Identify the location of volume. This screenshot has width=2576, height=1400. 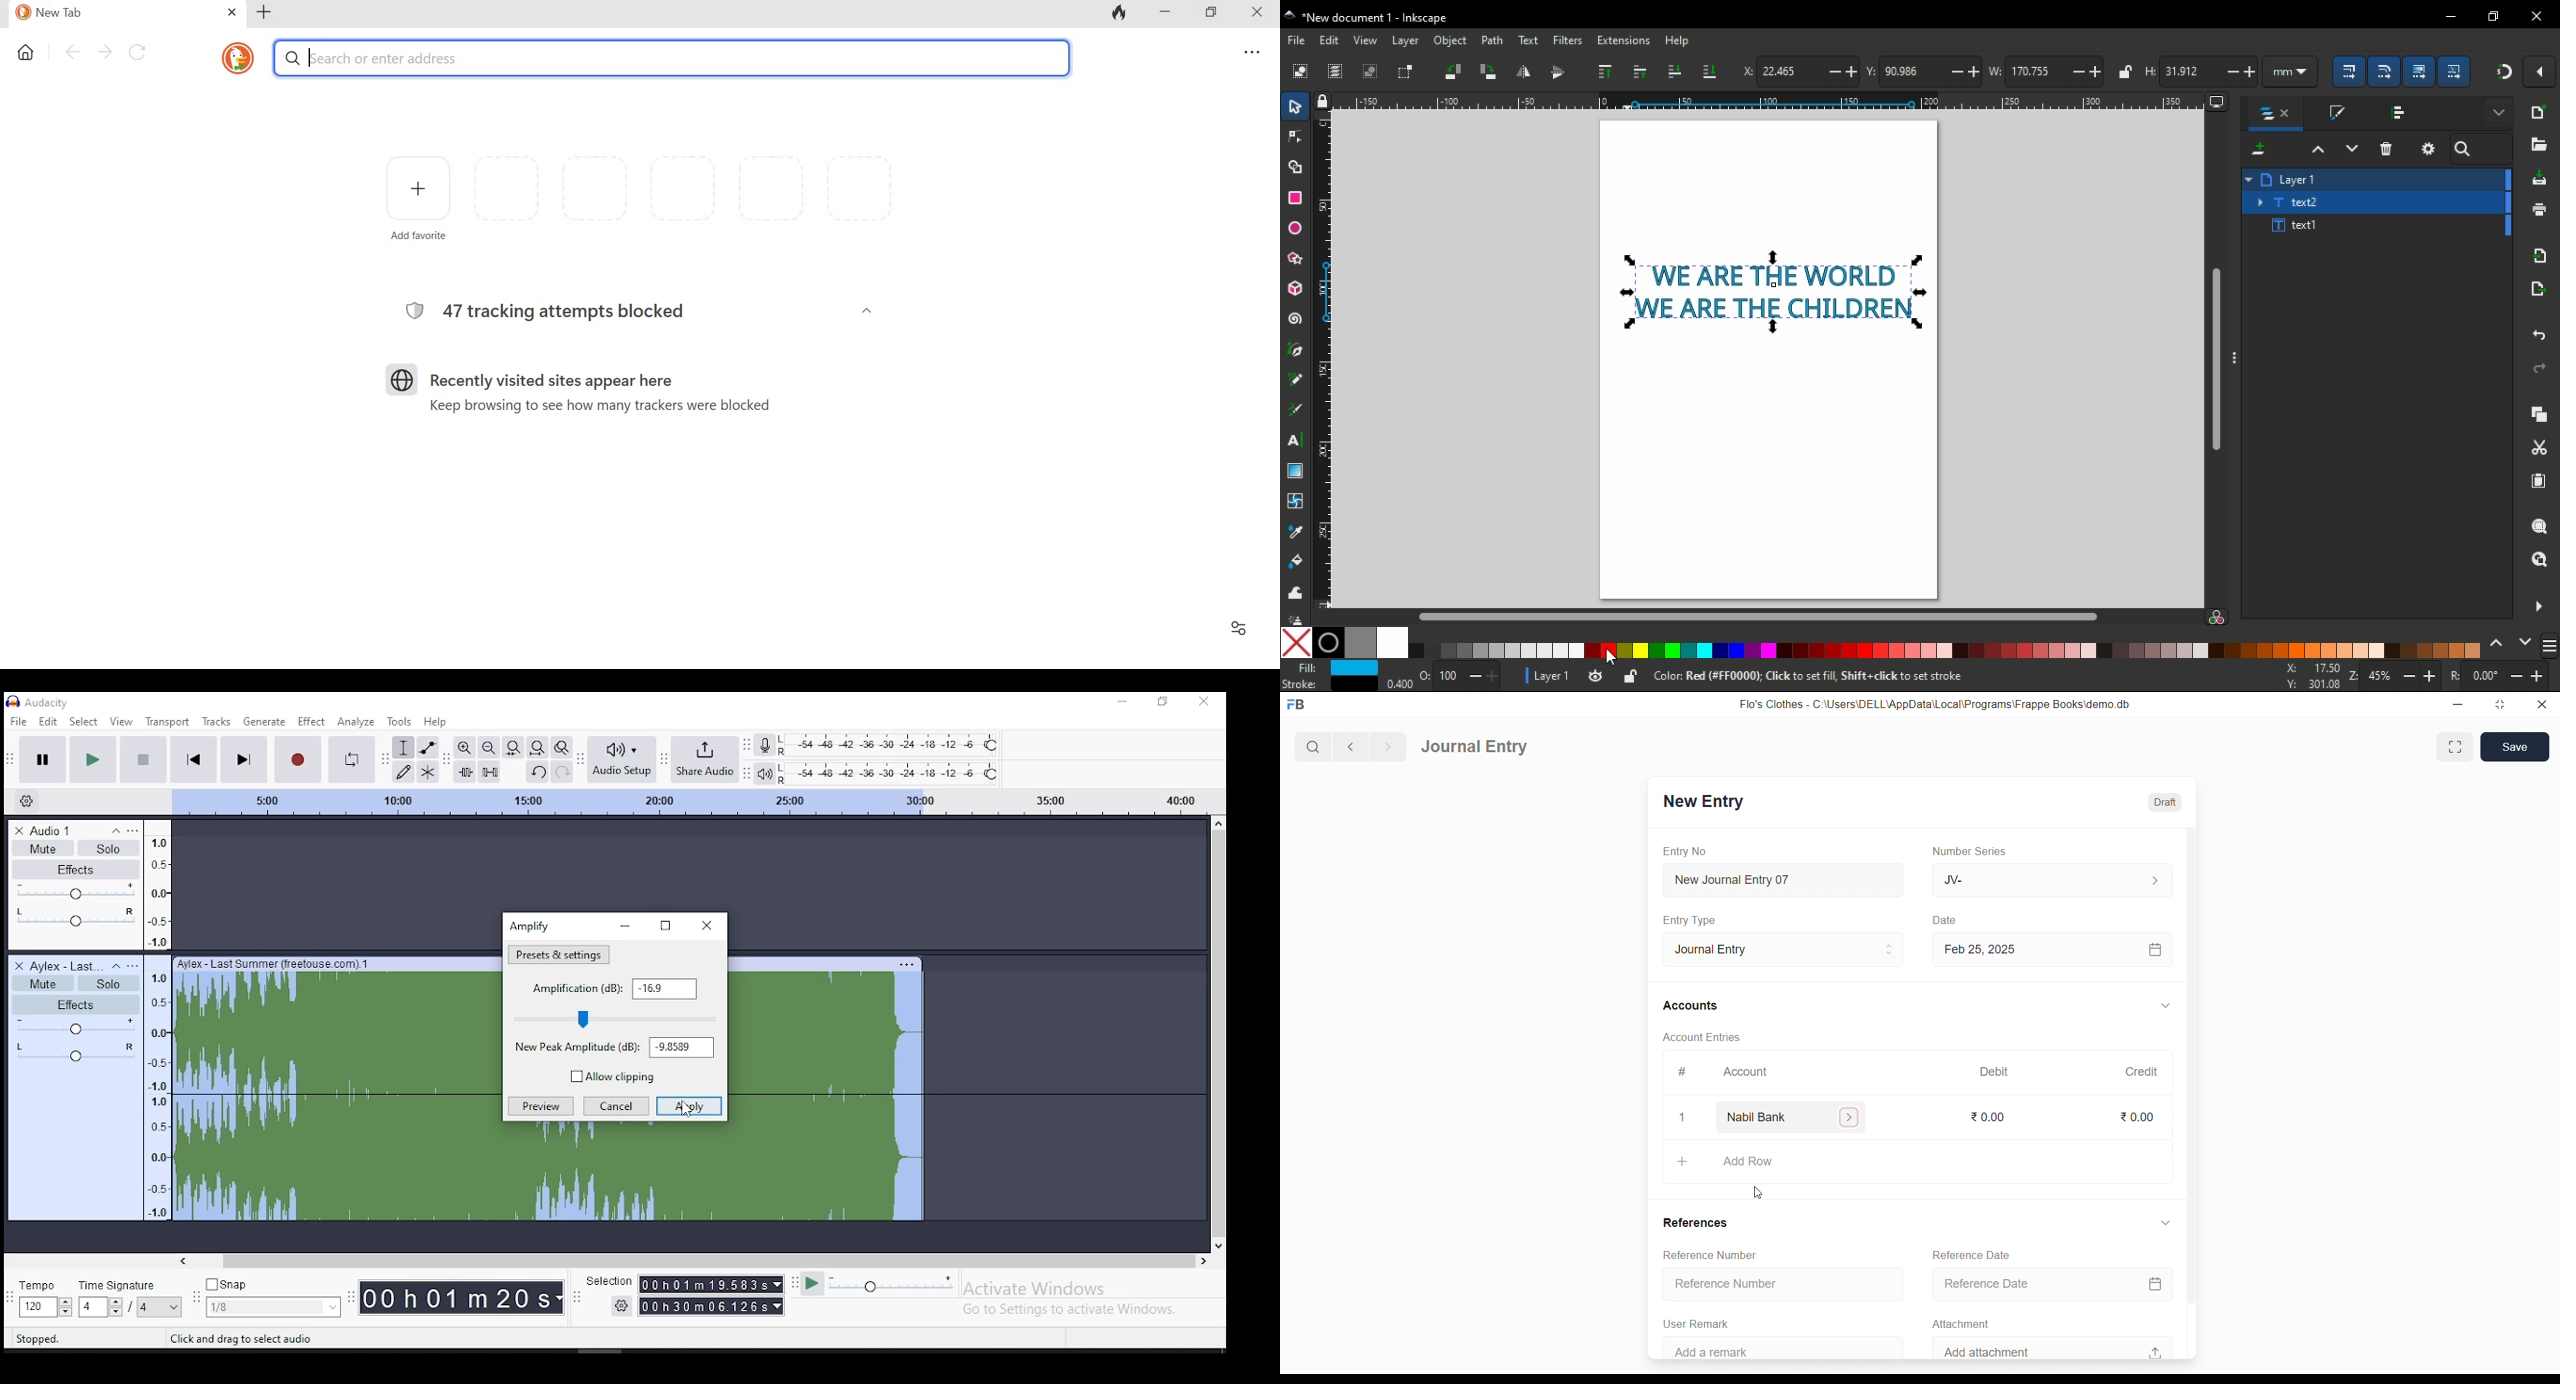
(74, 1026).